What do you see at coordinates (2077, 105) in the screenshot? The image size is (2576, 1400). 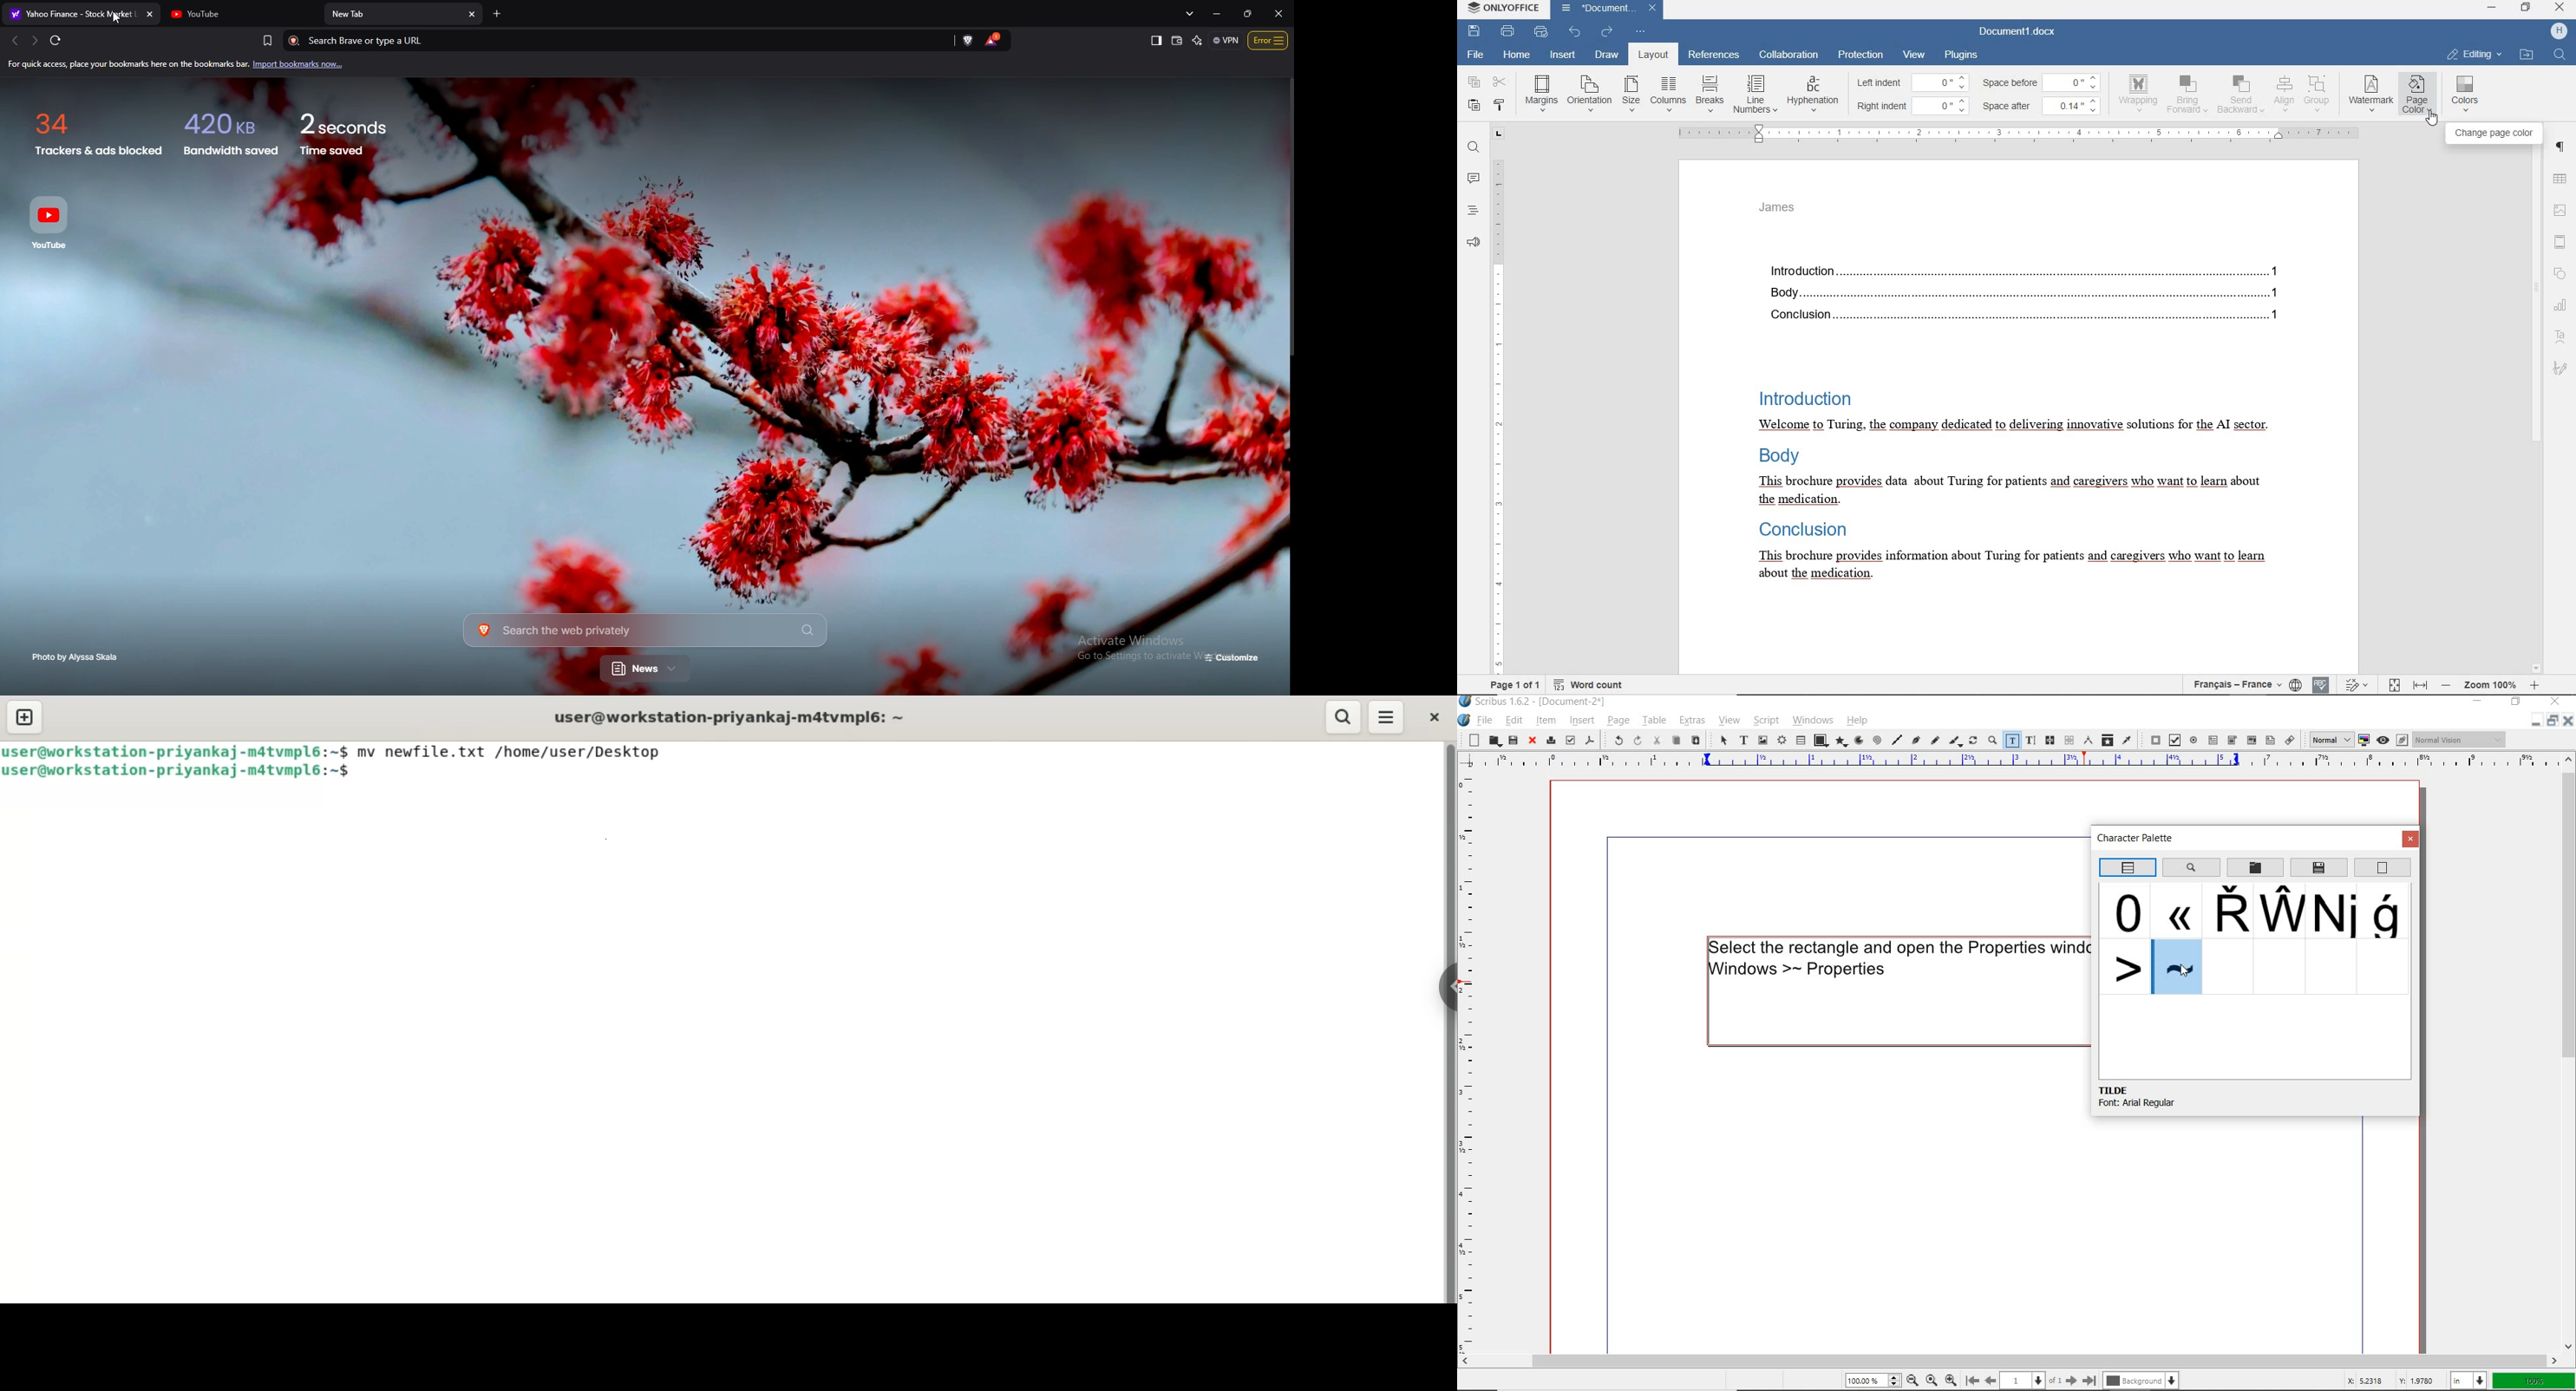 I see `0.14` at bounding box center [2077, 105].